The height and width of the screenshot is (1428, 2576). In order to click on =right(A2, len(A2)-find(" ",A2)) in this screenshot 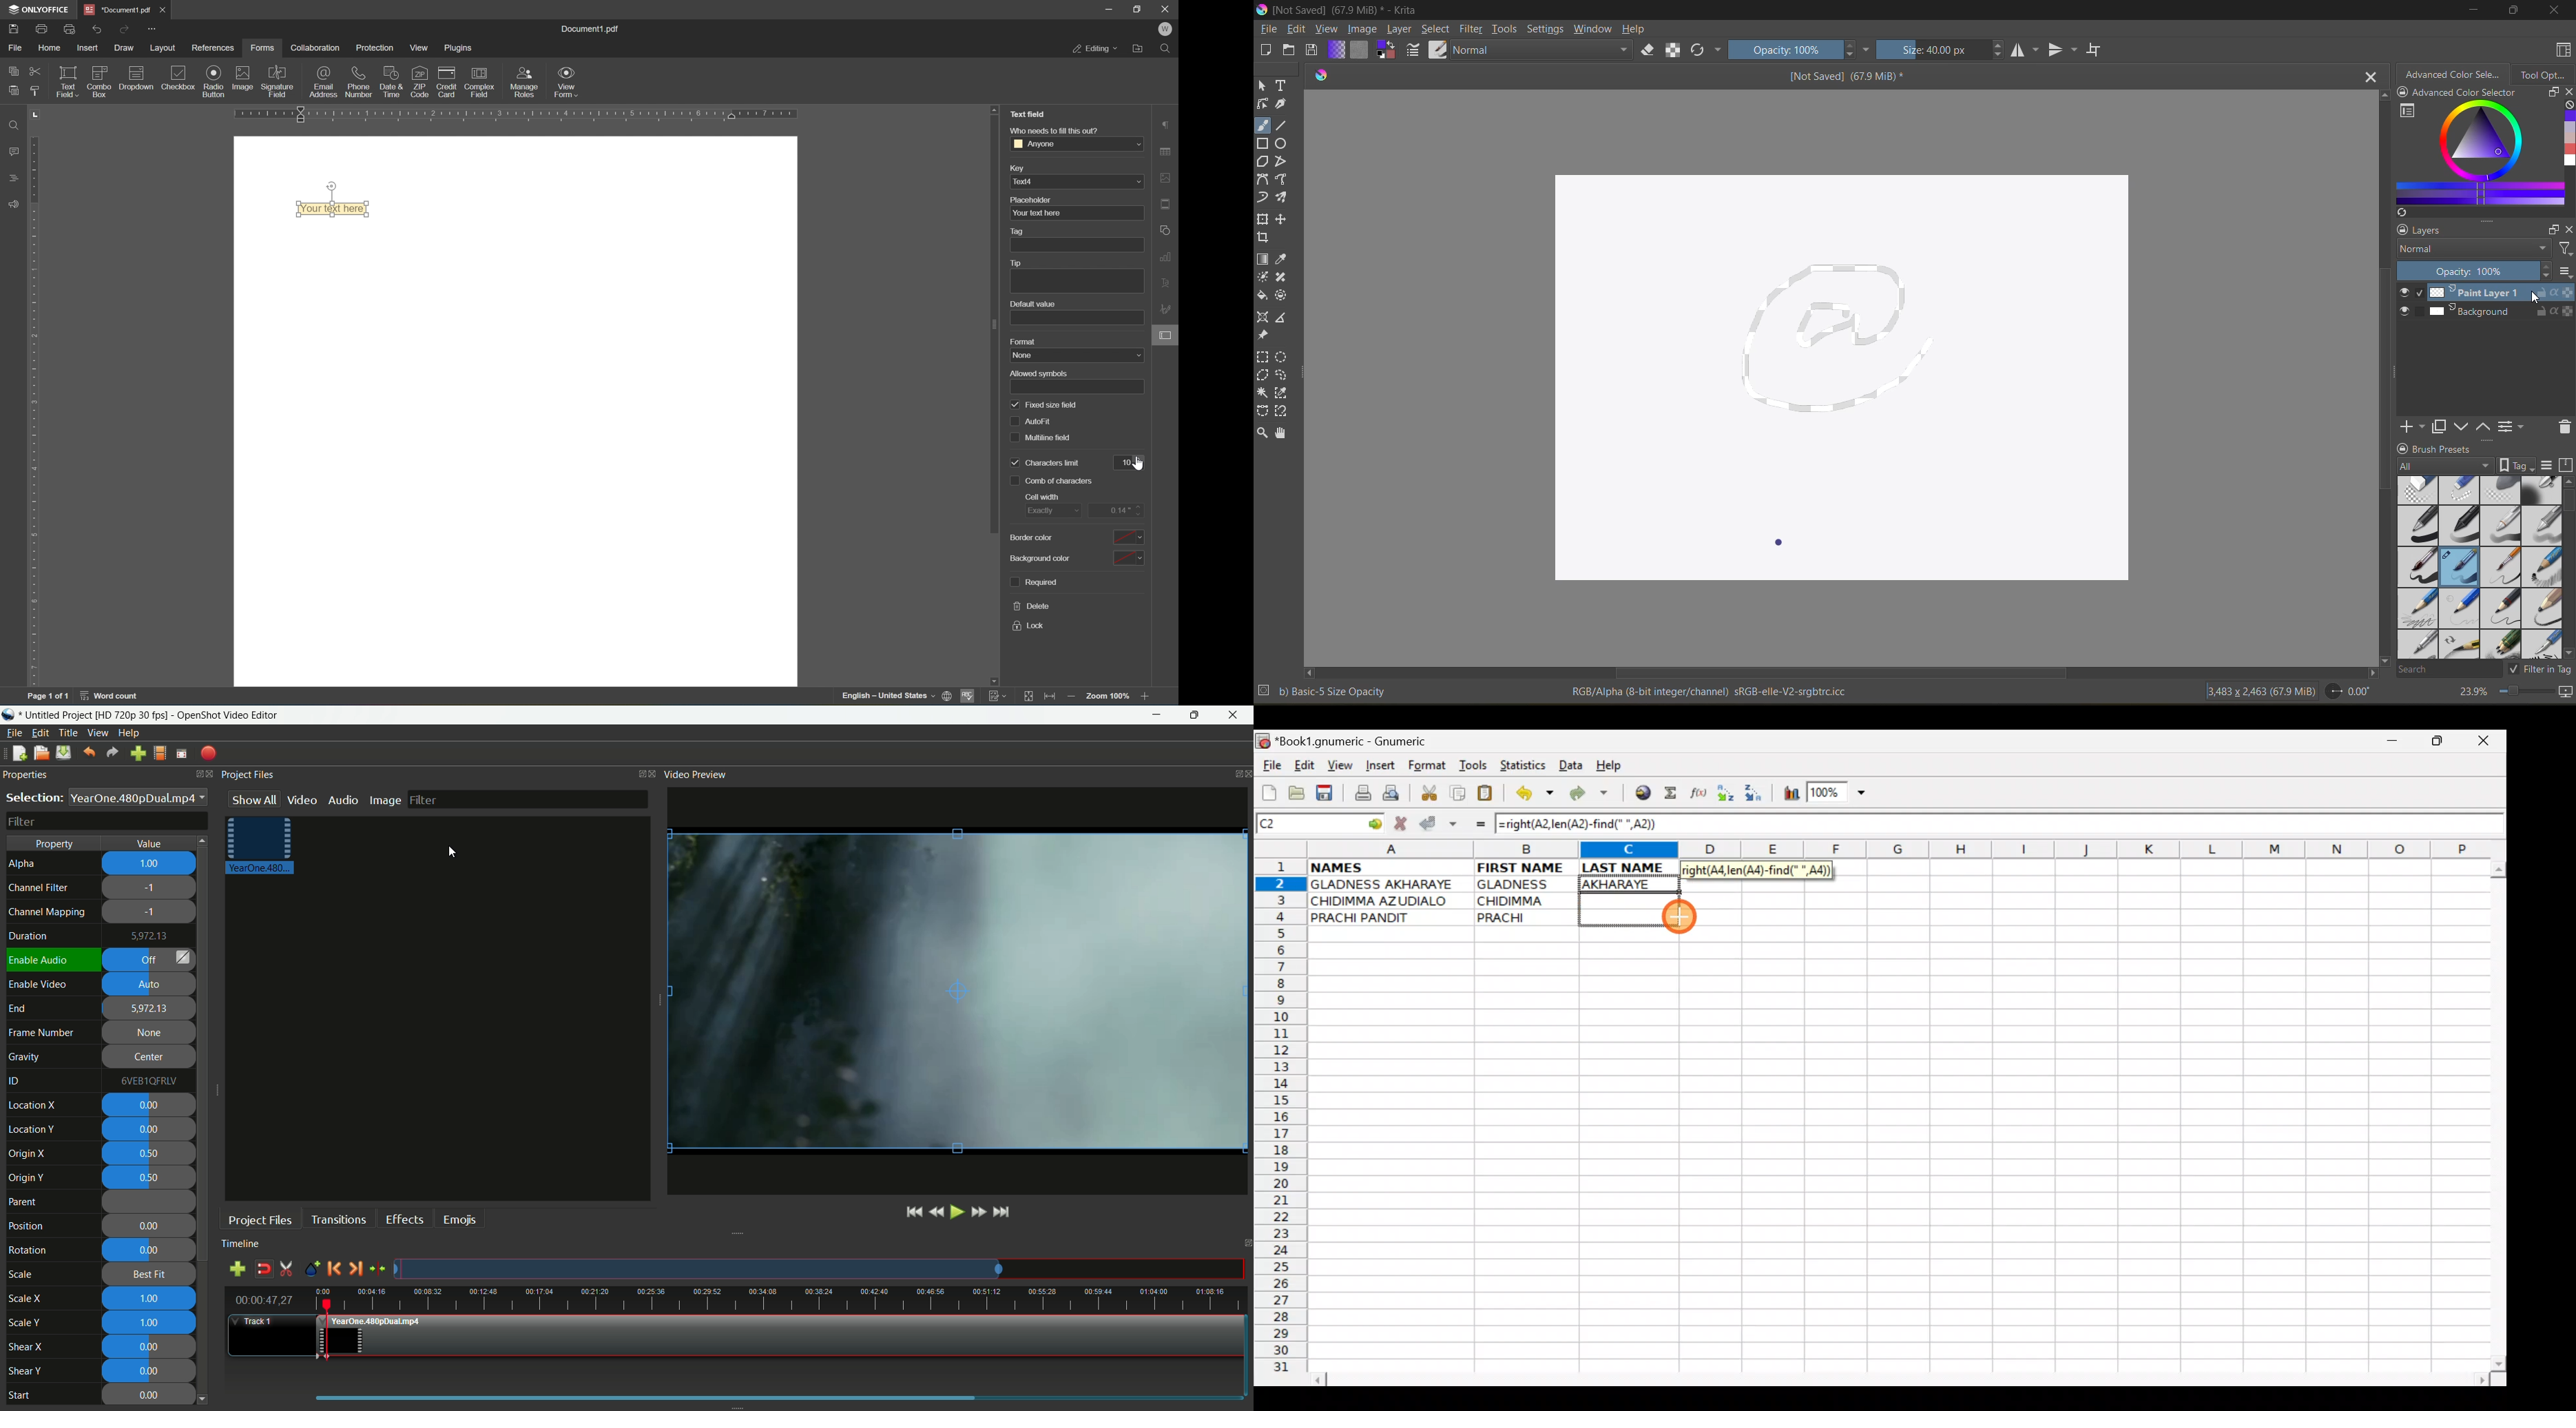, I will do `click(1581, 824)`.